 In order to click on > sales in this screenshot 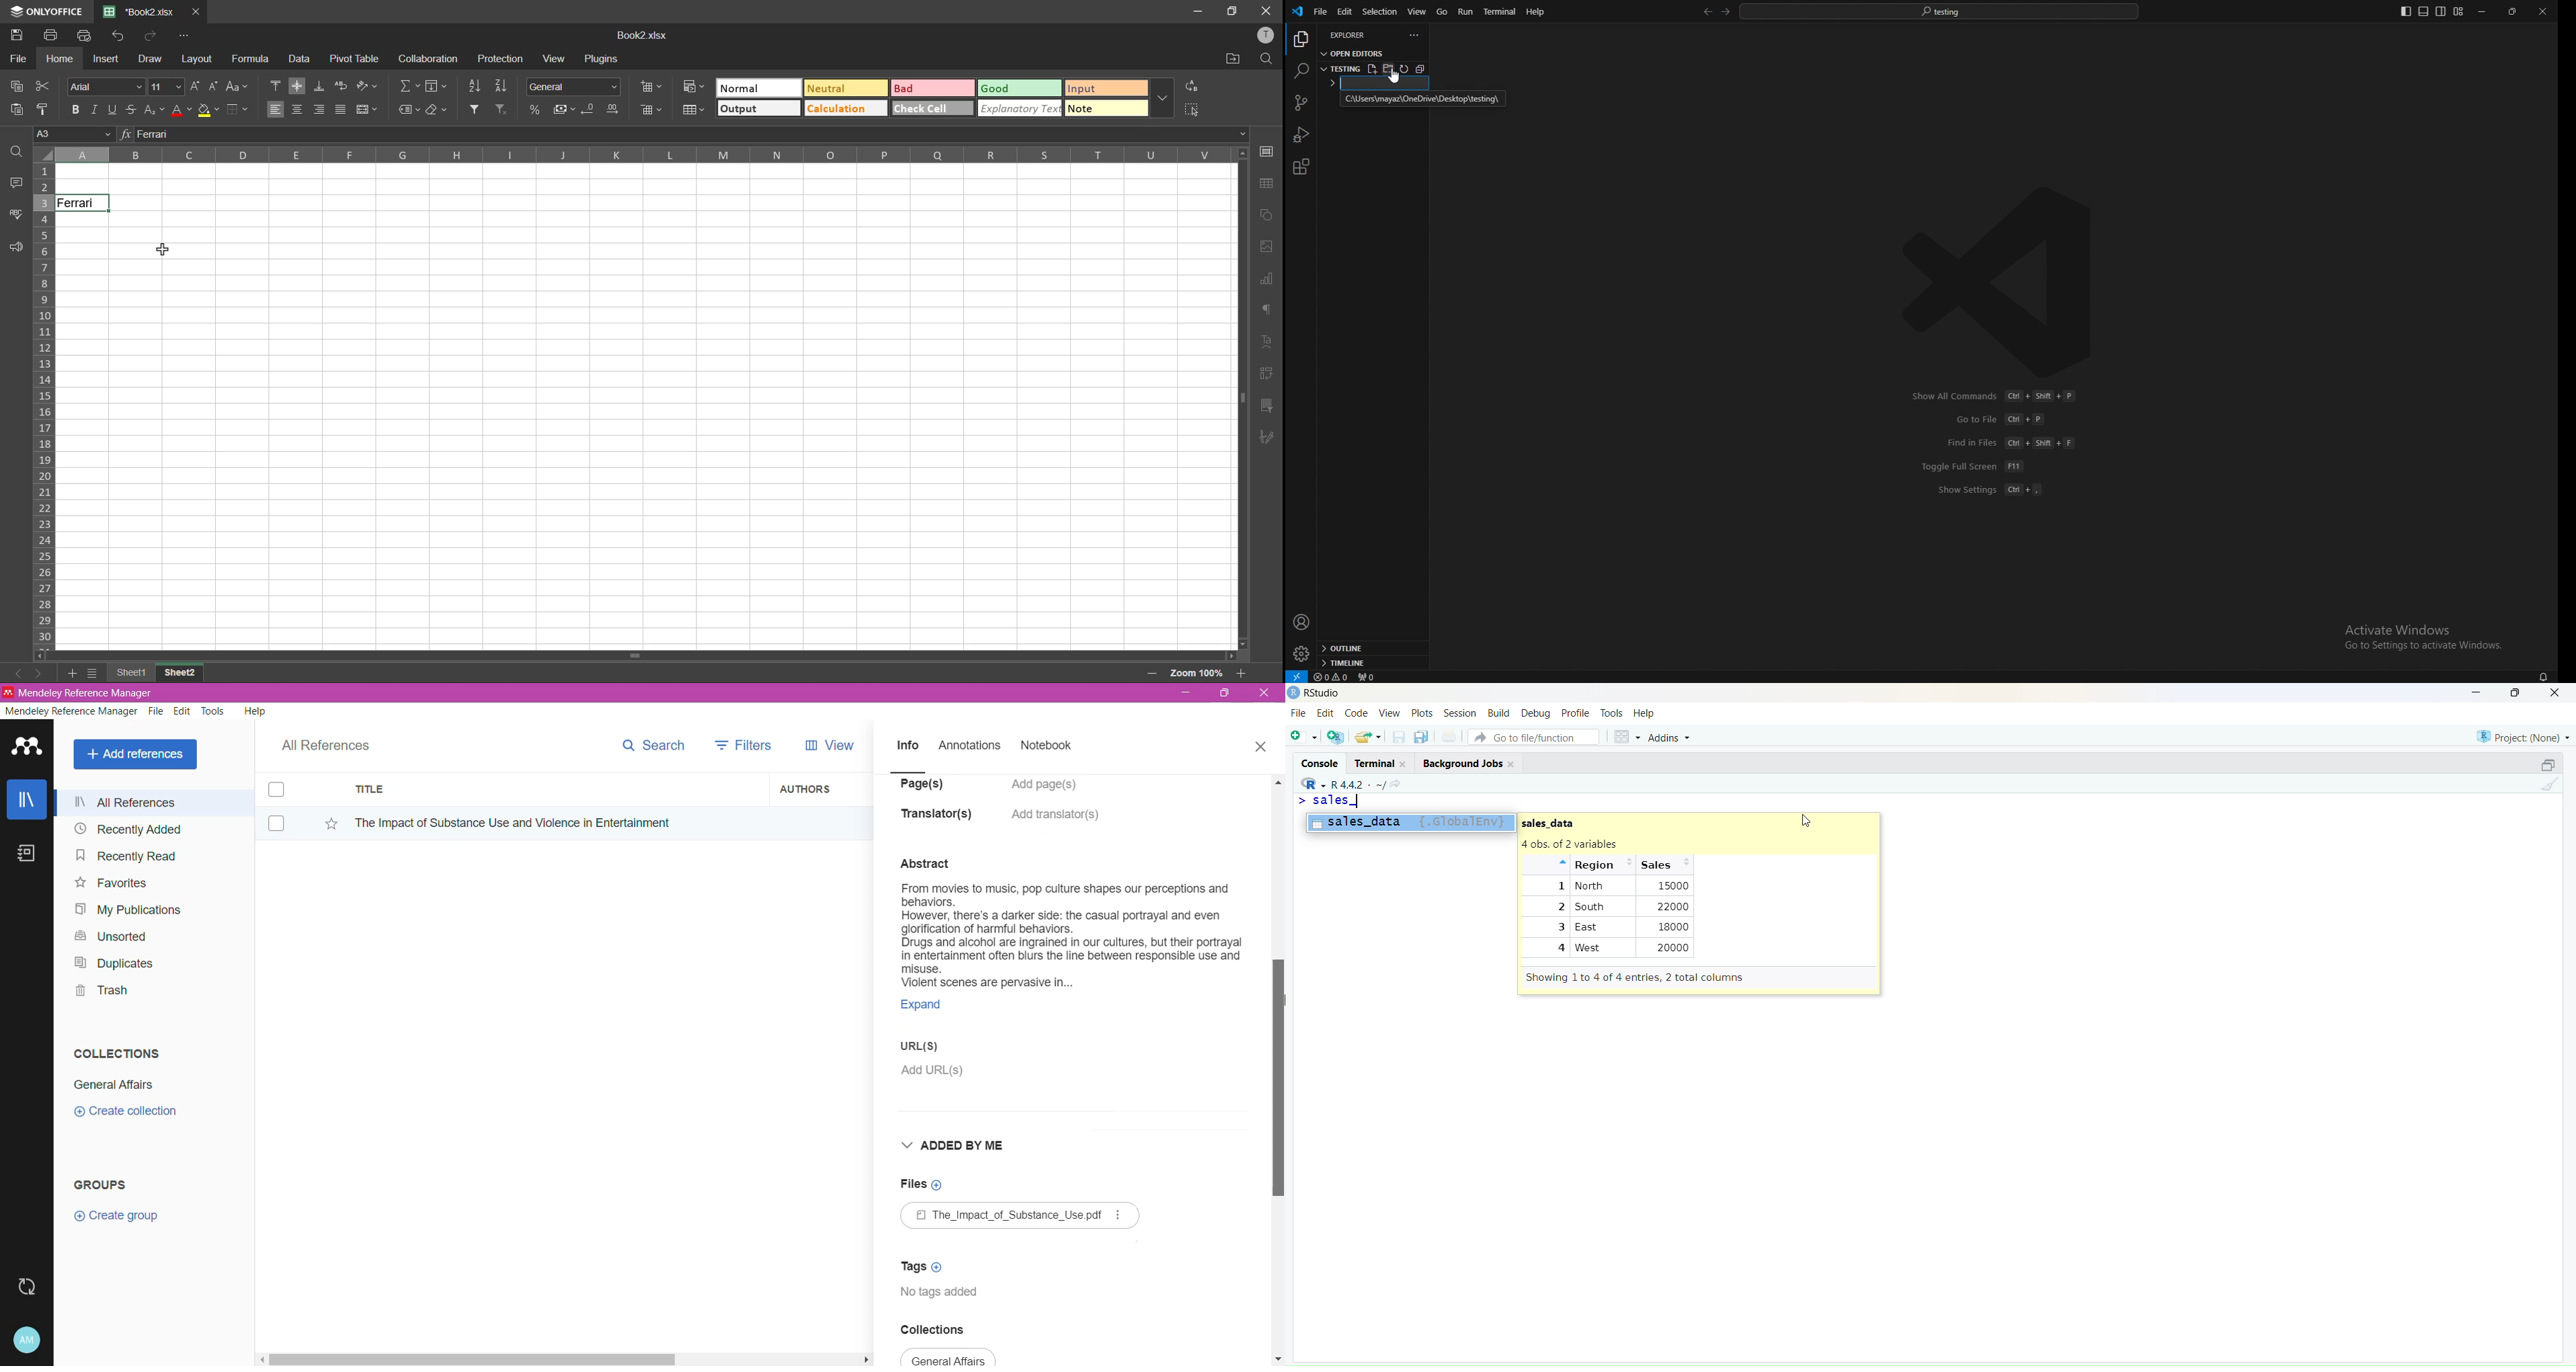, I will do `click(1325, 800)`.